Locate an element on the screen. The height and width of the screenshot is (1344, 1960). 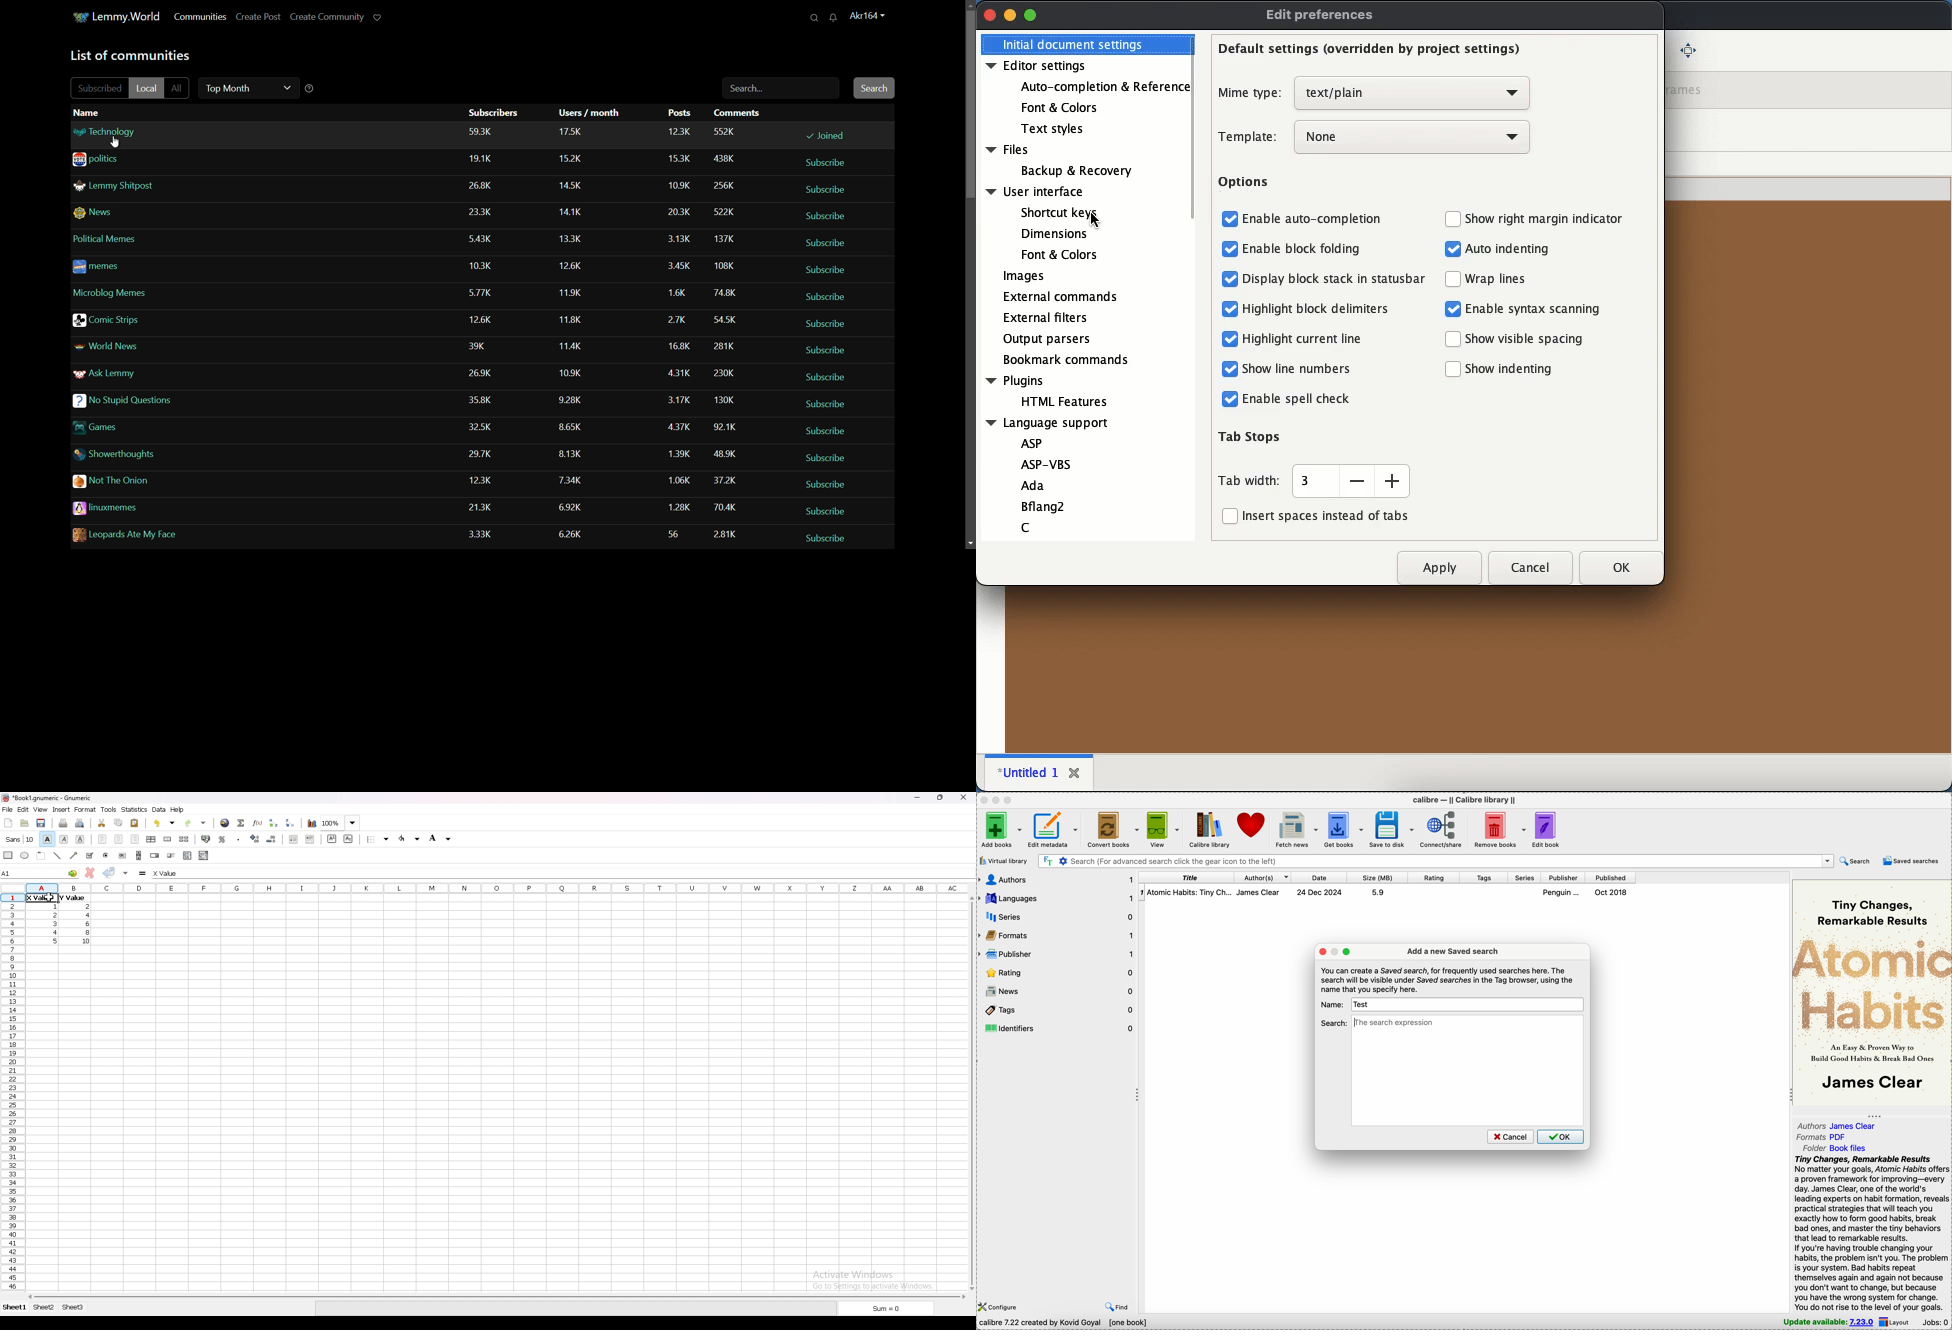
checkbox disabled is located at coordinates (1454, 339).